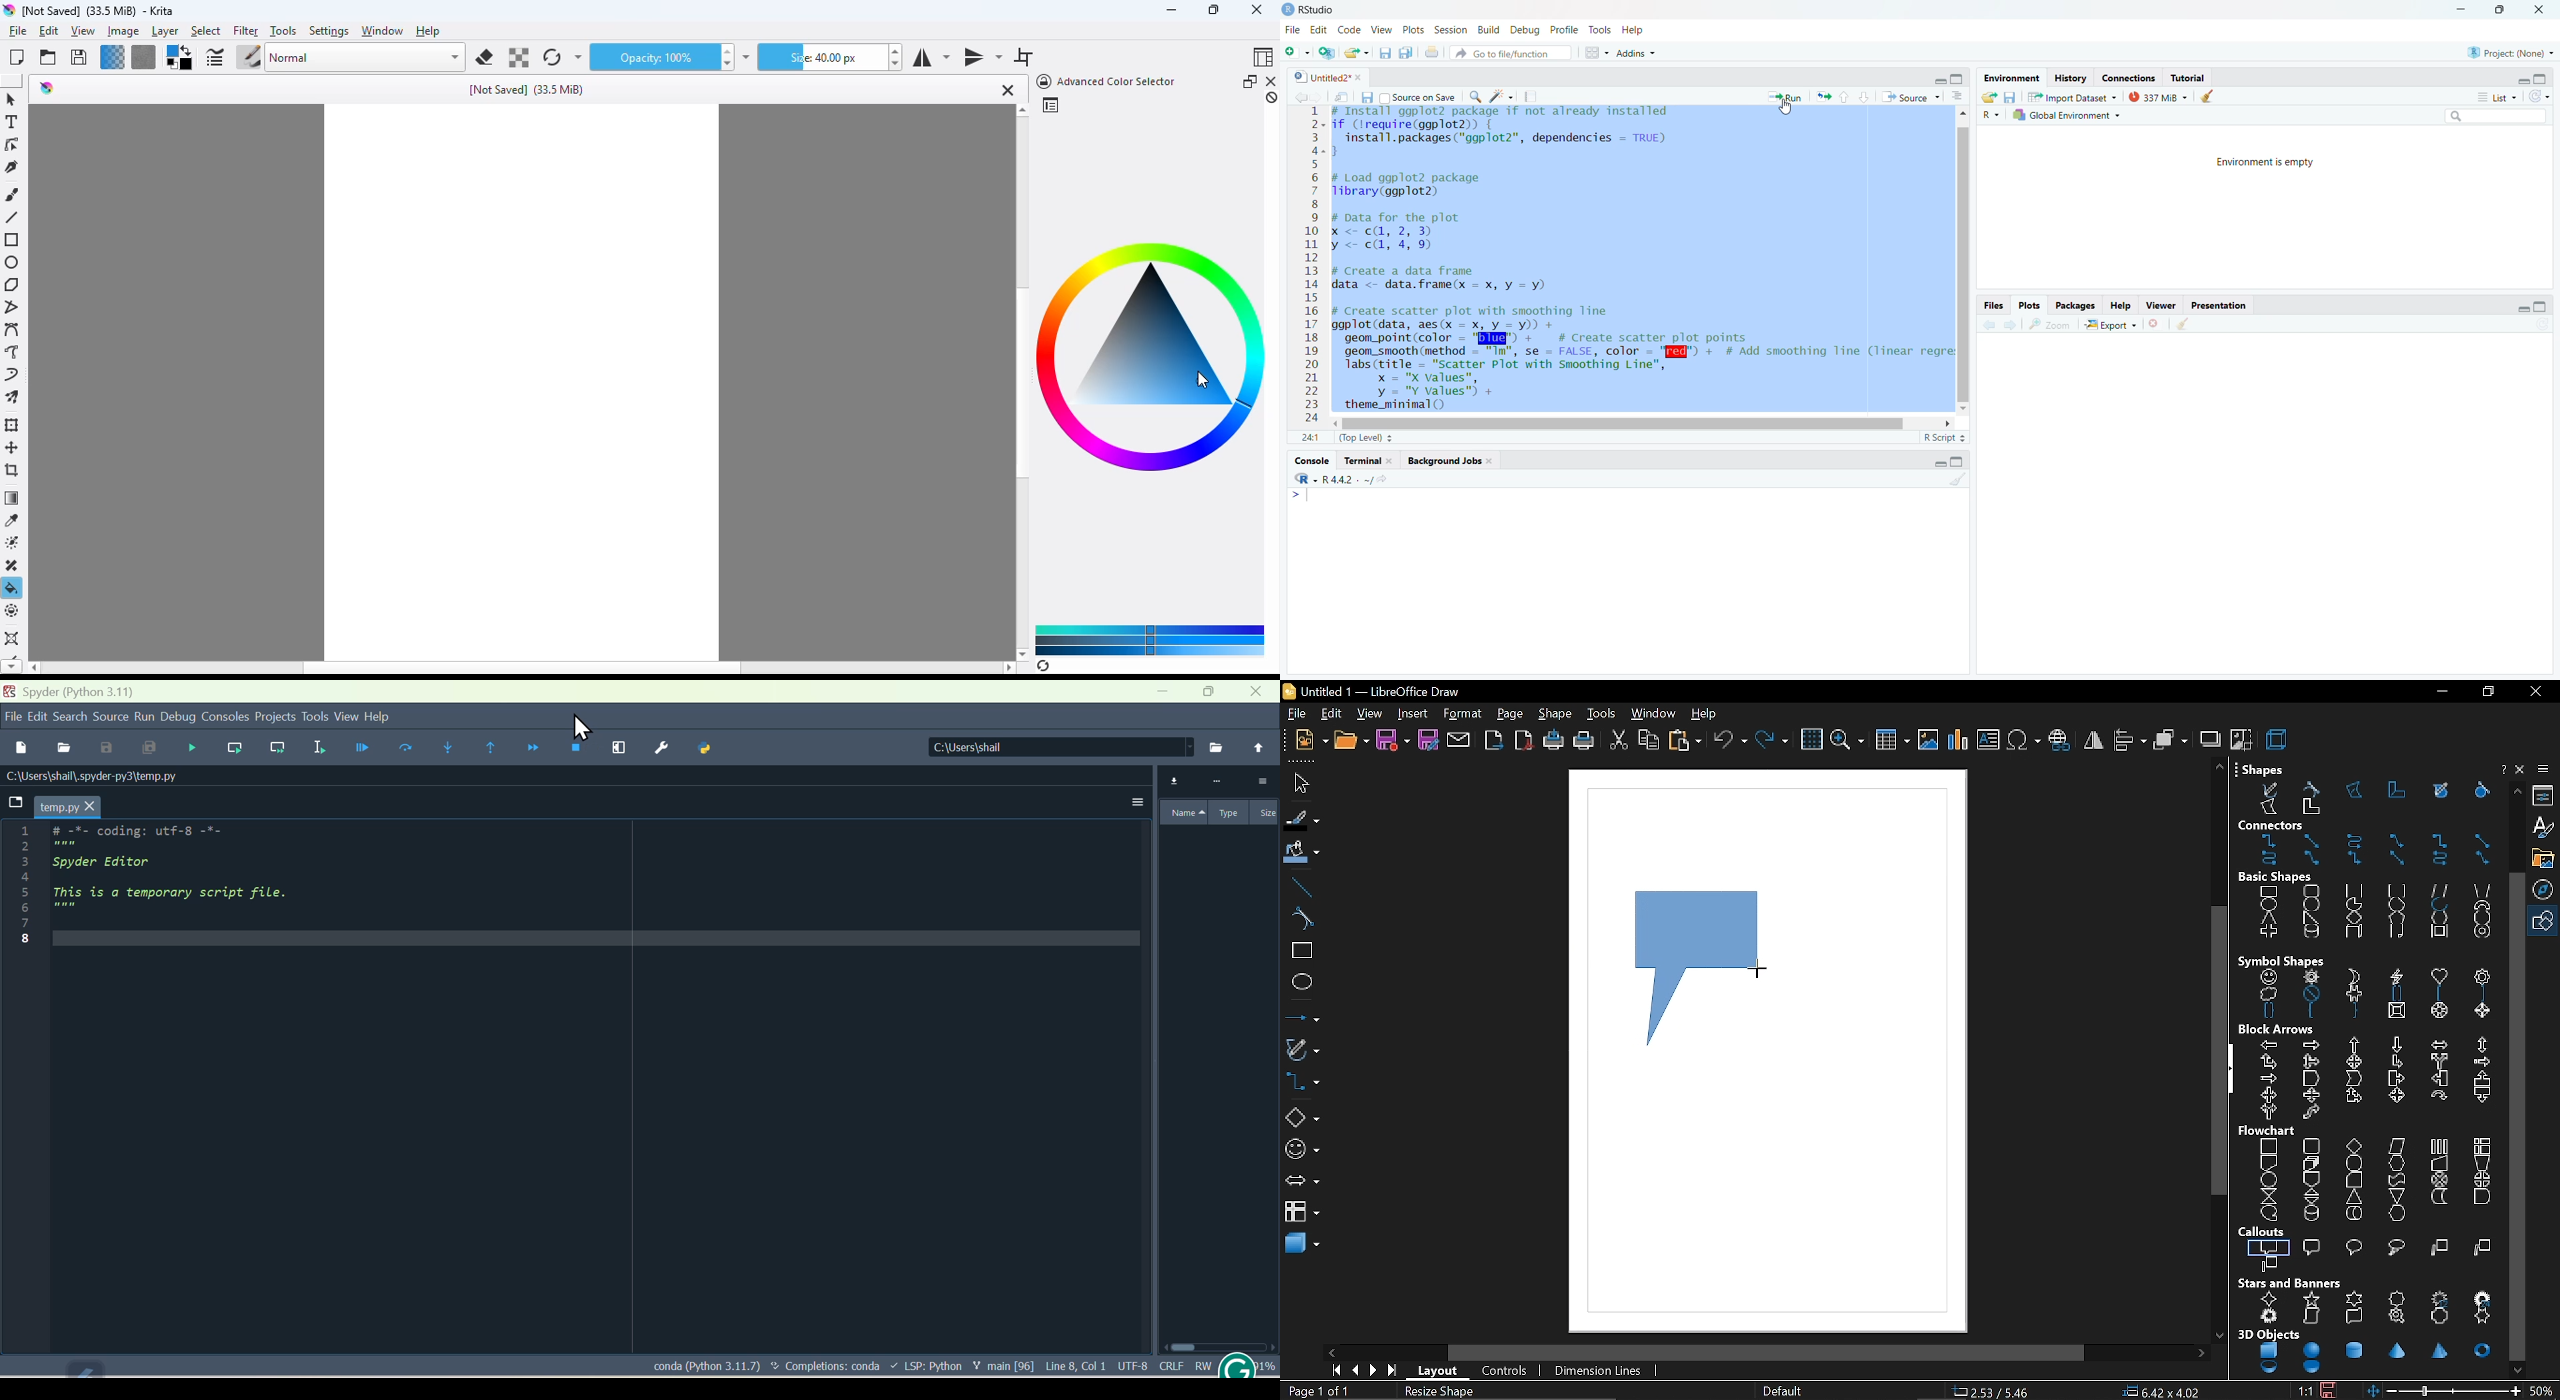 The image size is (2576, 1400). What do you see at coordinates (1369, 461) in the screenshot?
I see `Terminal` at bounding box center [1369, 461].